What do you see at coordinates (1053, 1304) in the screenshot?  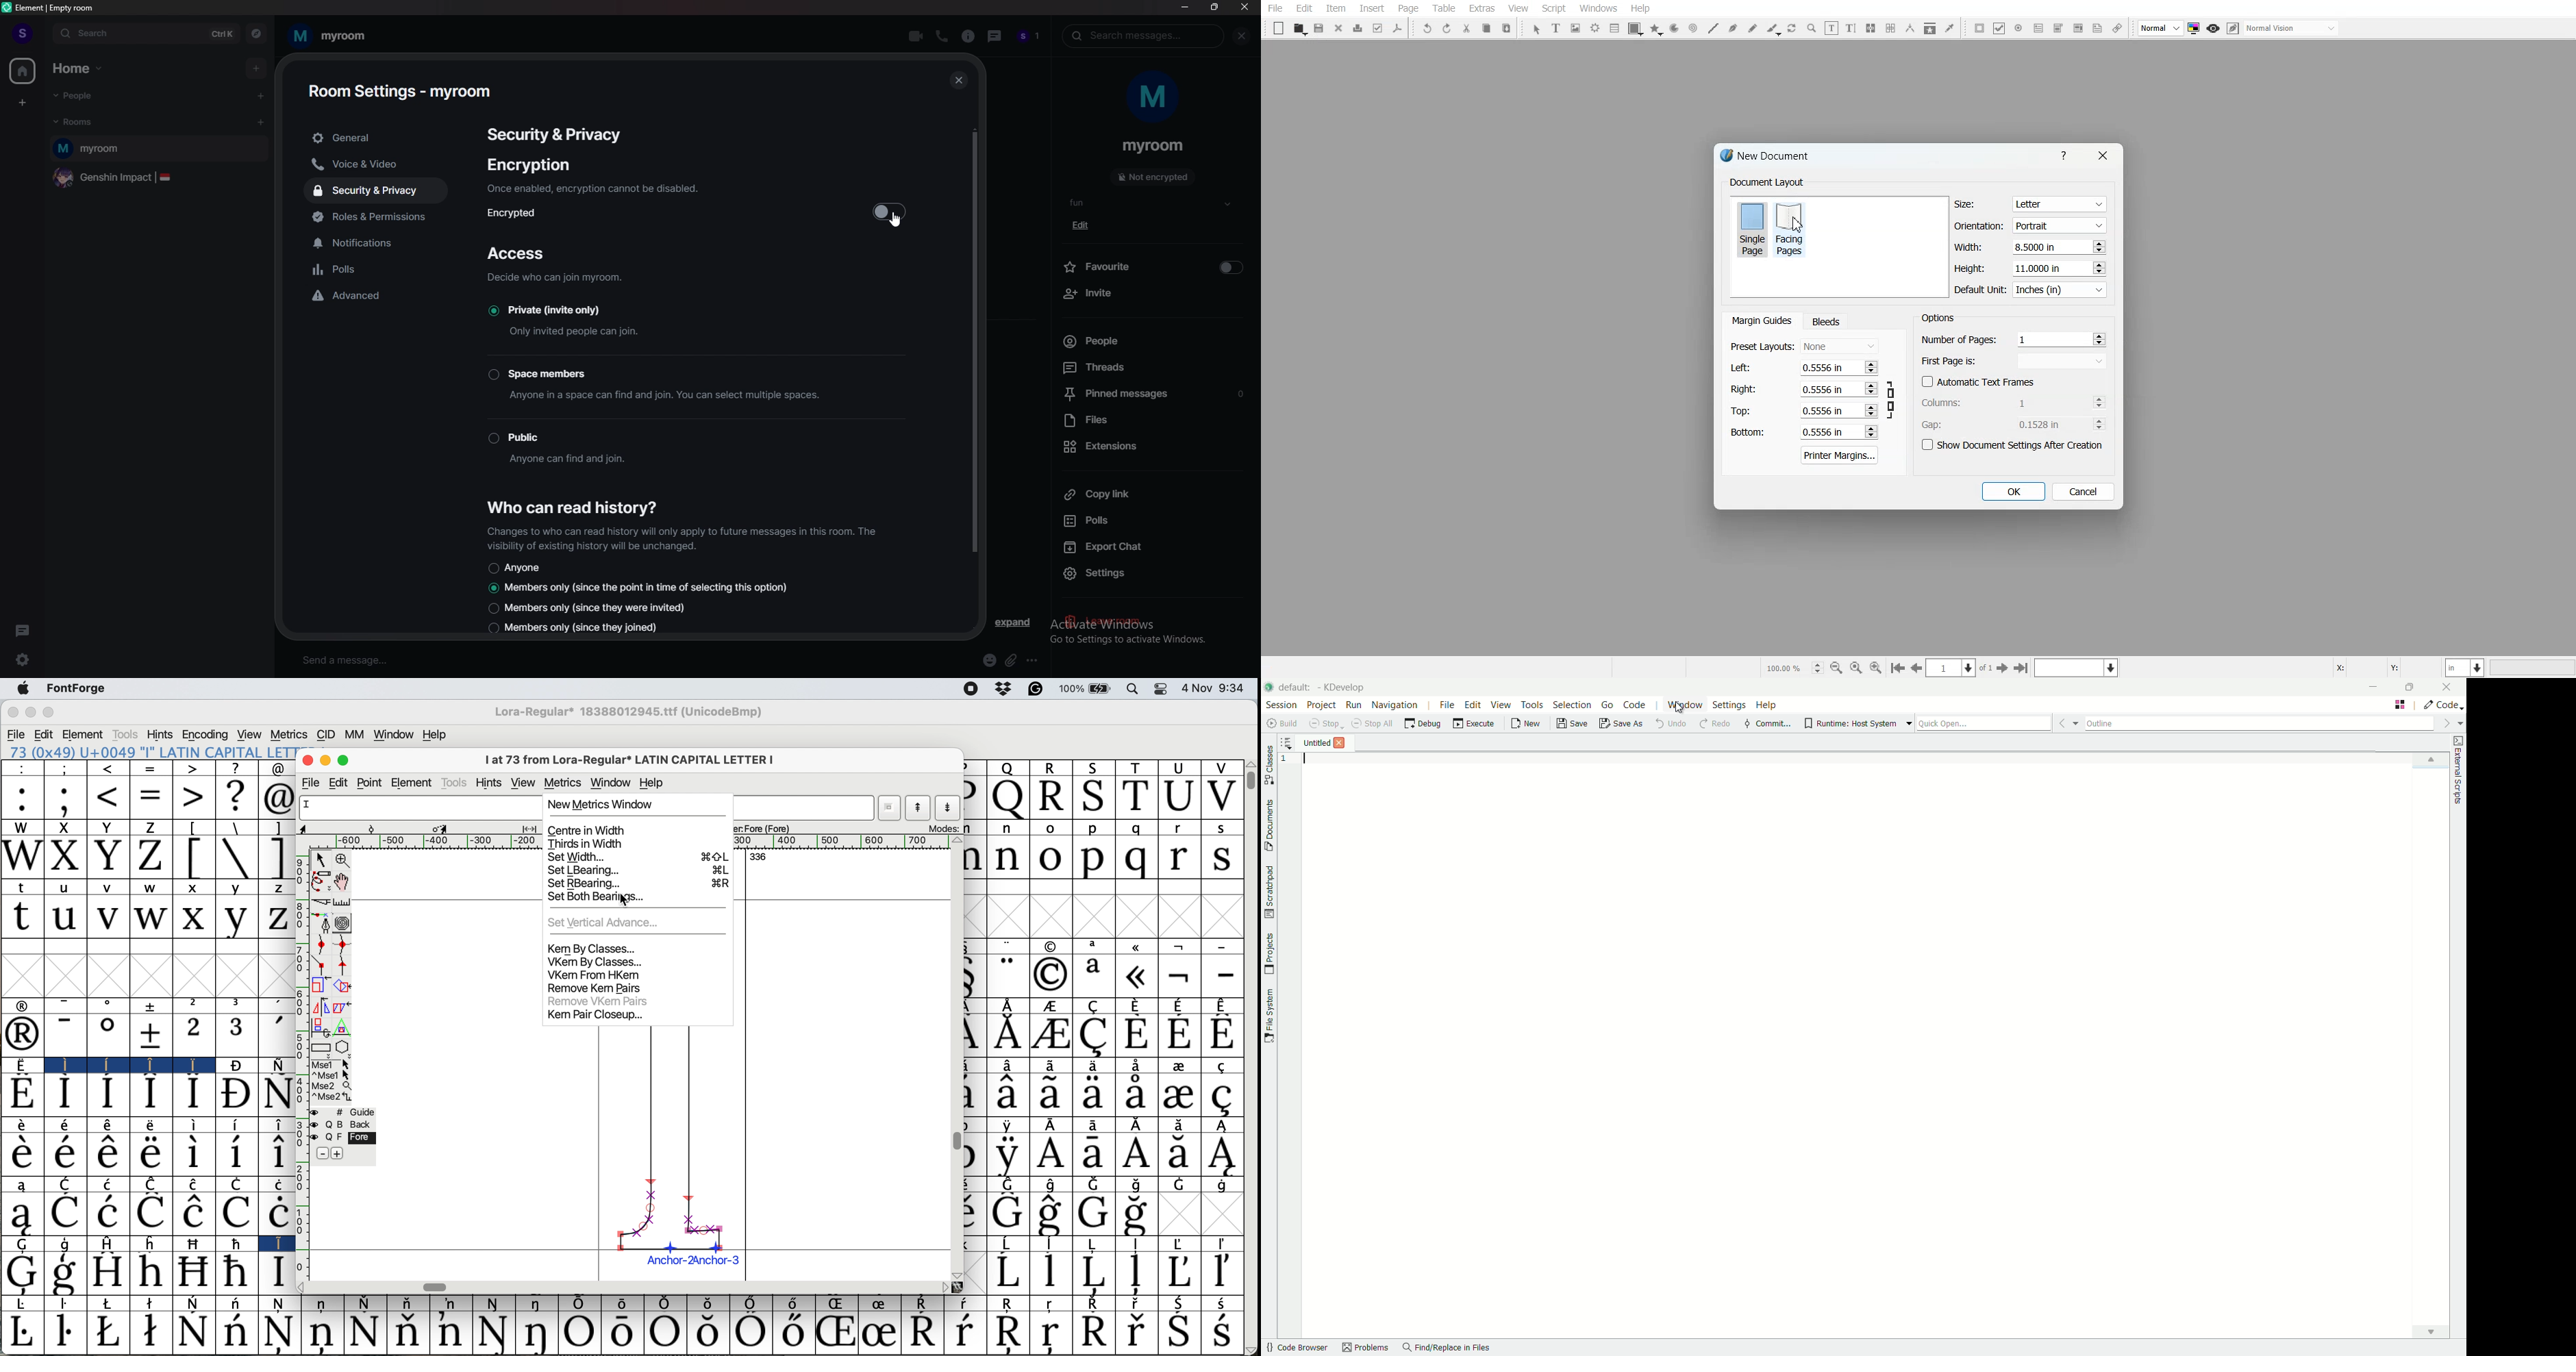 I see `Symbol` at bounding box center [1053, 1304].